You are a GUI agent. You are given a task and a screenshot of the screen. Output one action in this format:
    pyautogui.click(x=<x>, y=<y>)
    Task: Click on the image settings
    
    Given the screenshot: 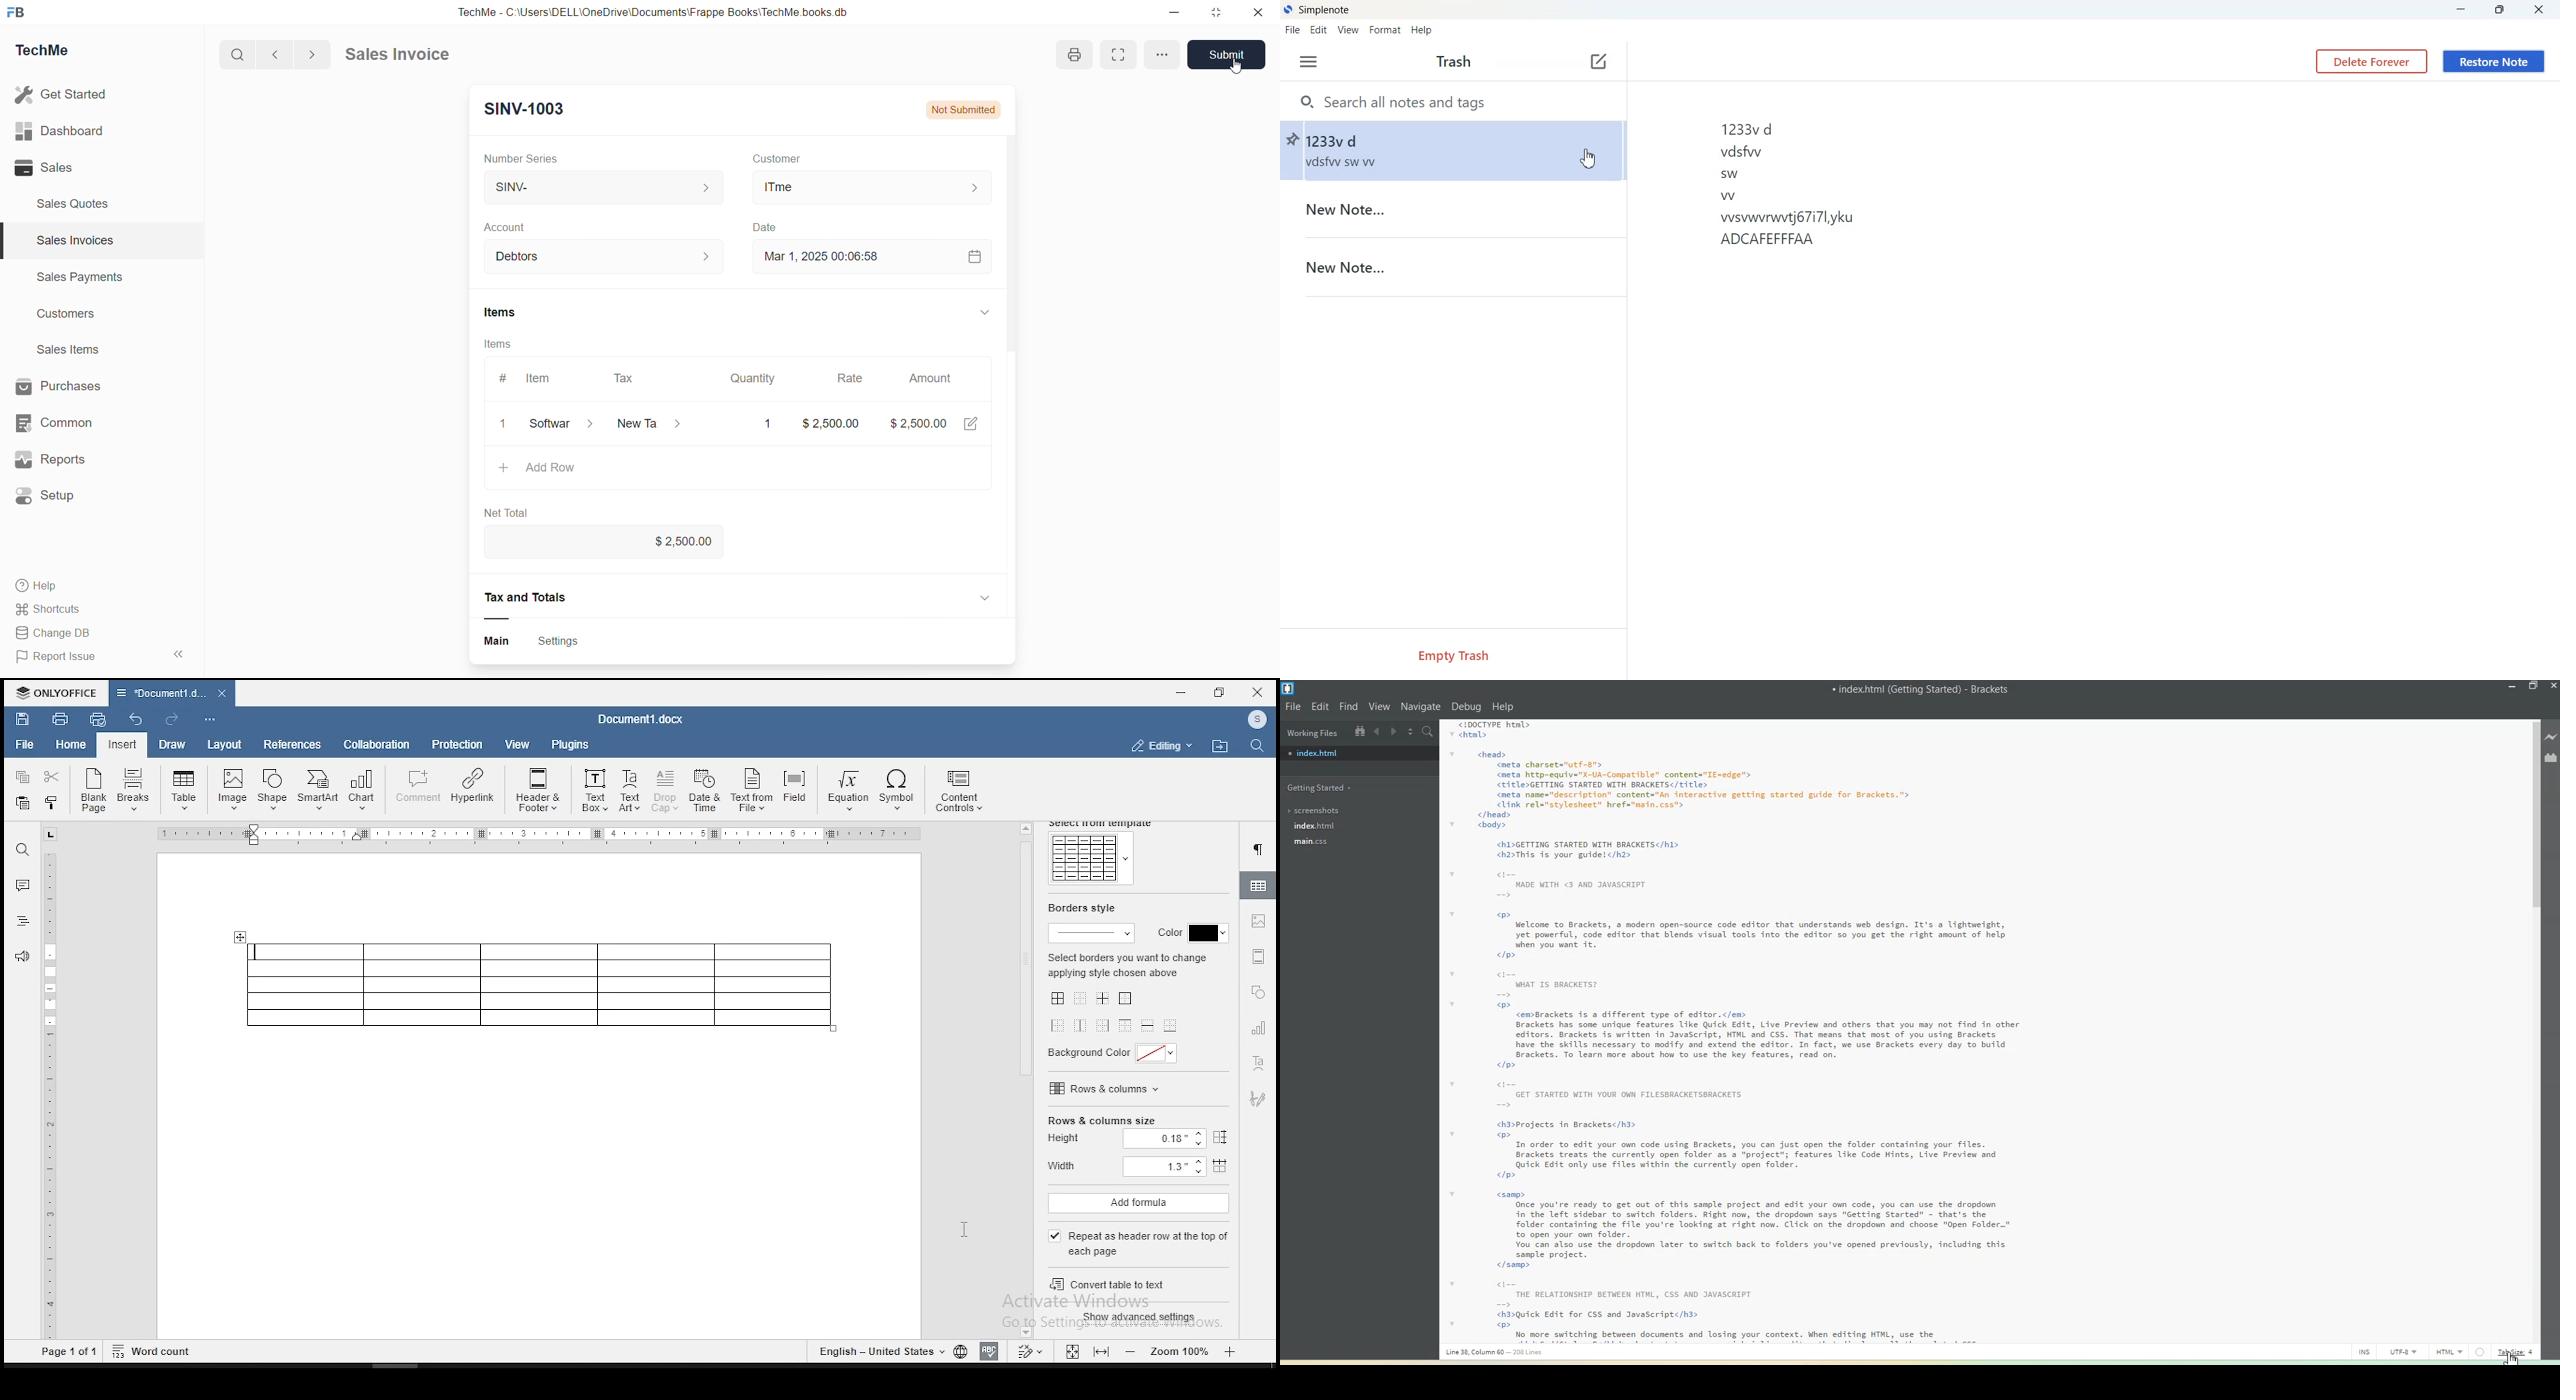 What is the action you would take?
    pyautogui.click(x=1260, y=922)
    